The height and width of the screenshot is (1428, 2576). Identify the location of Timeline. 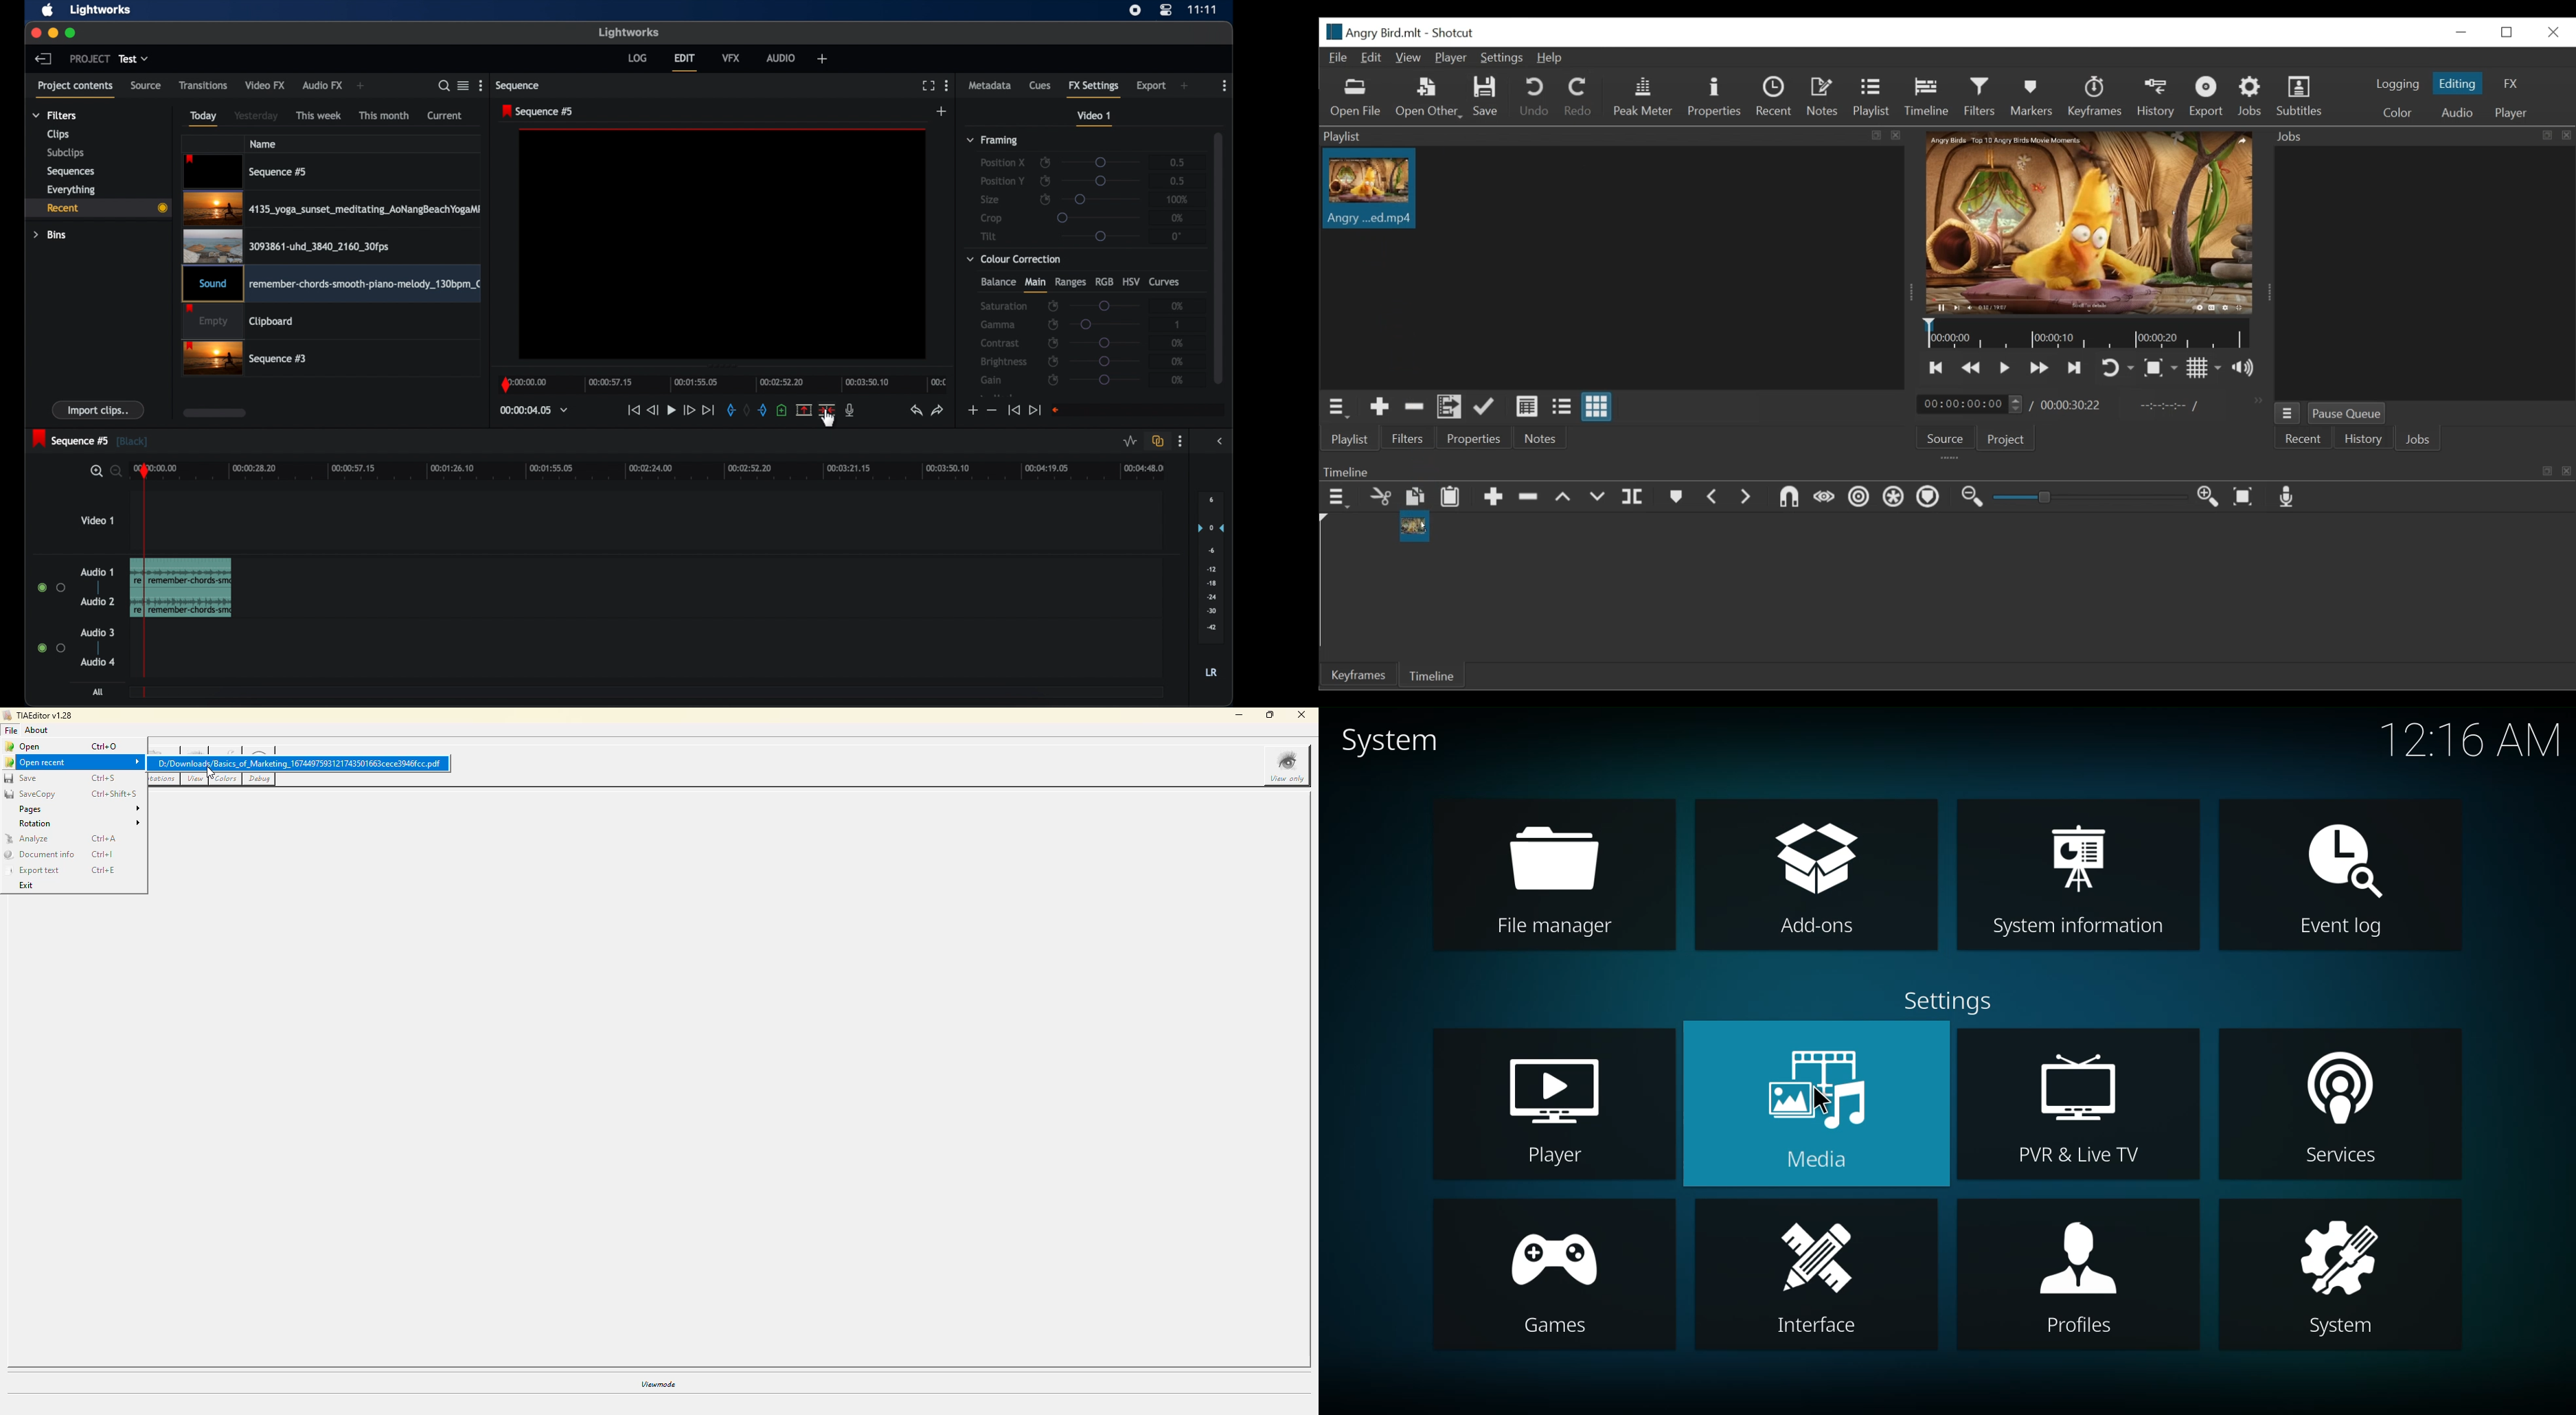
(2087, 334).